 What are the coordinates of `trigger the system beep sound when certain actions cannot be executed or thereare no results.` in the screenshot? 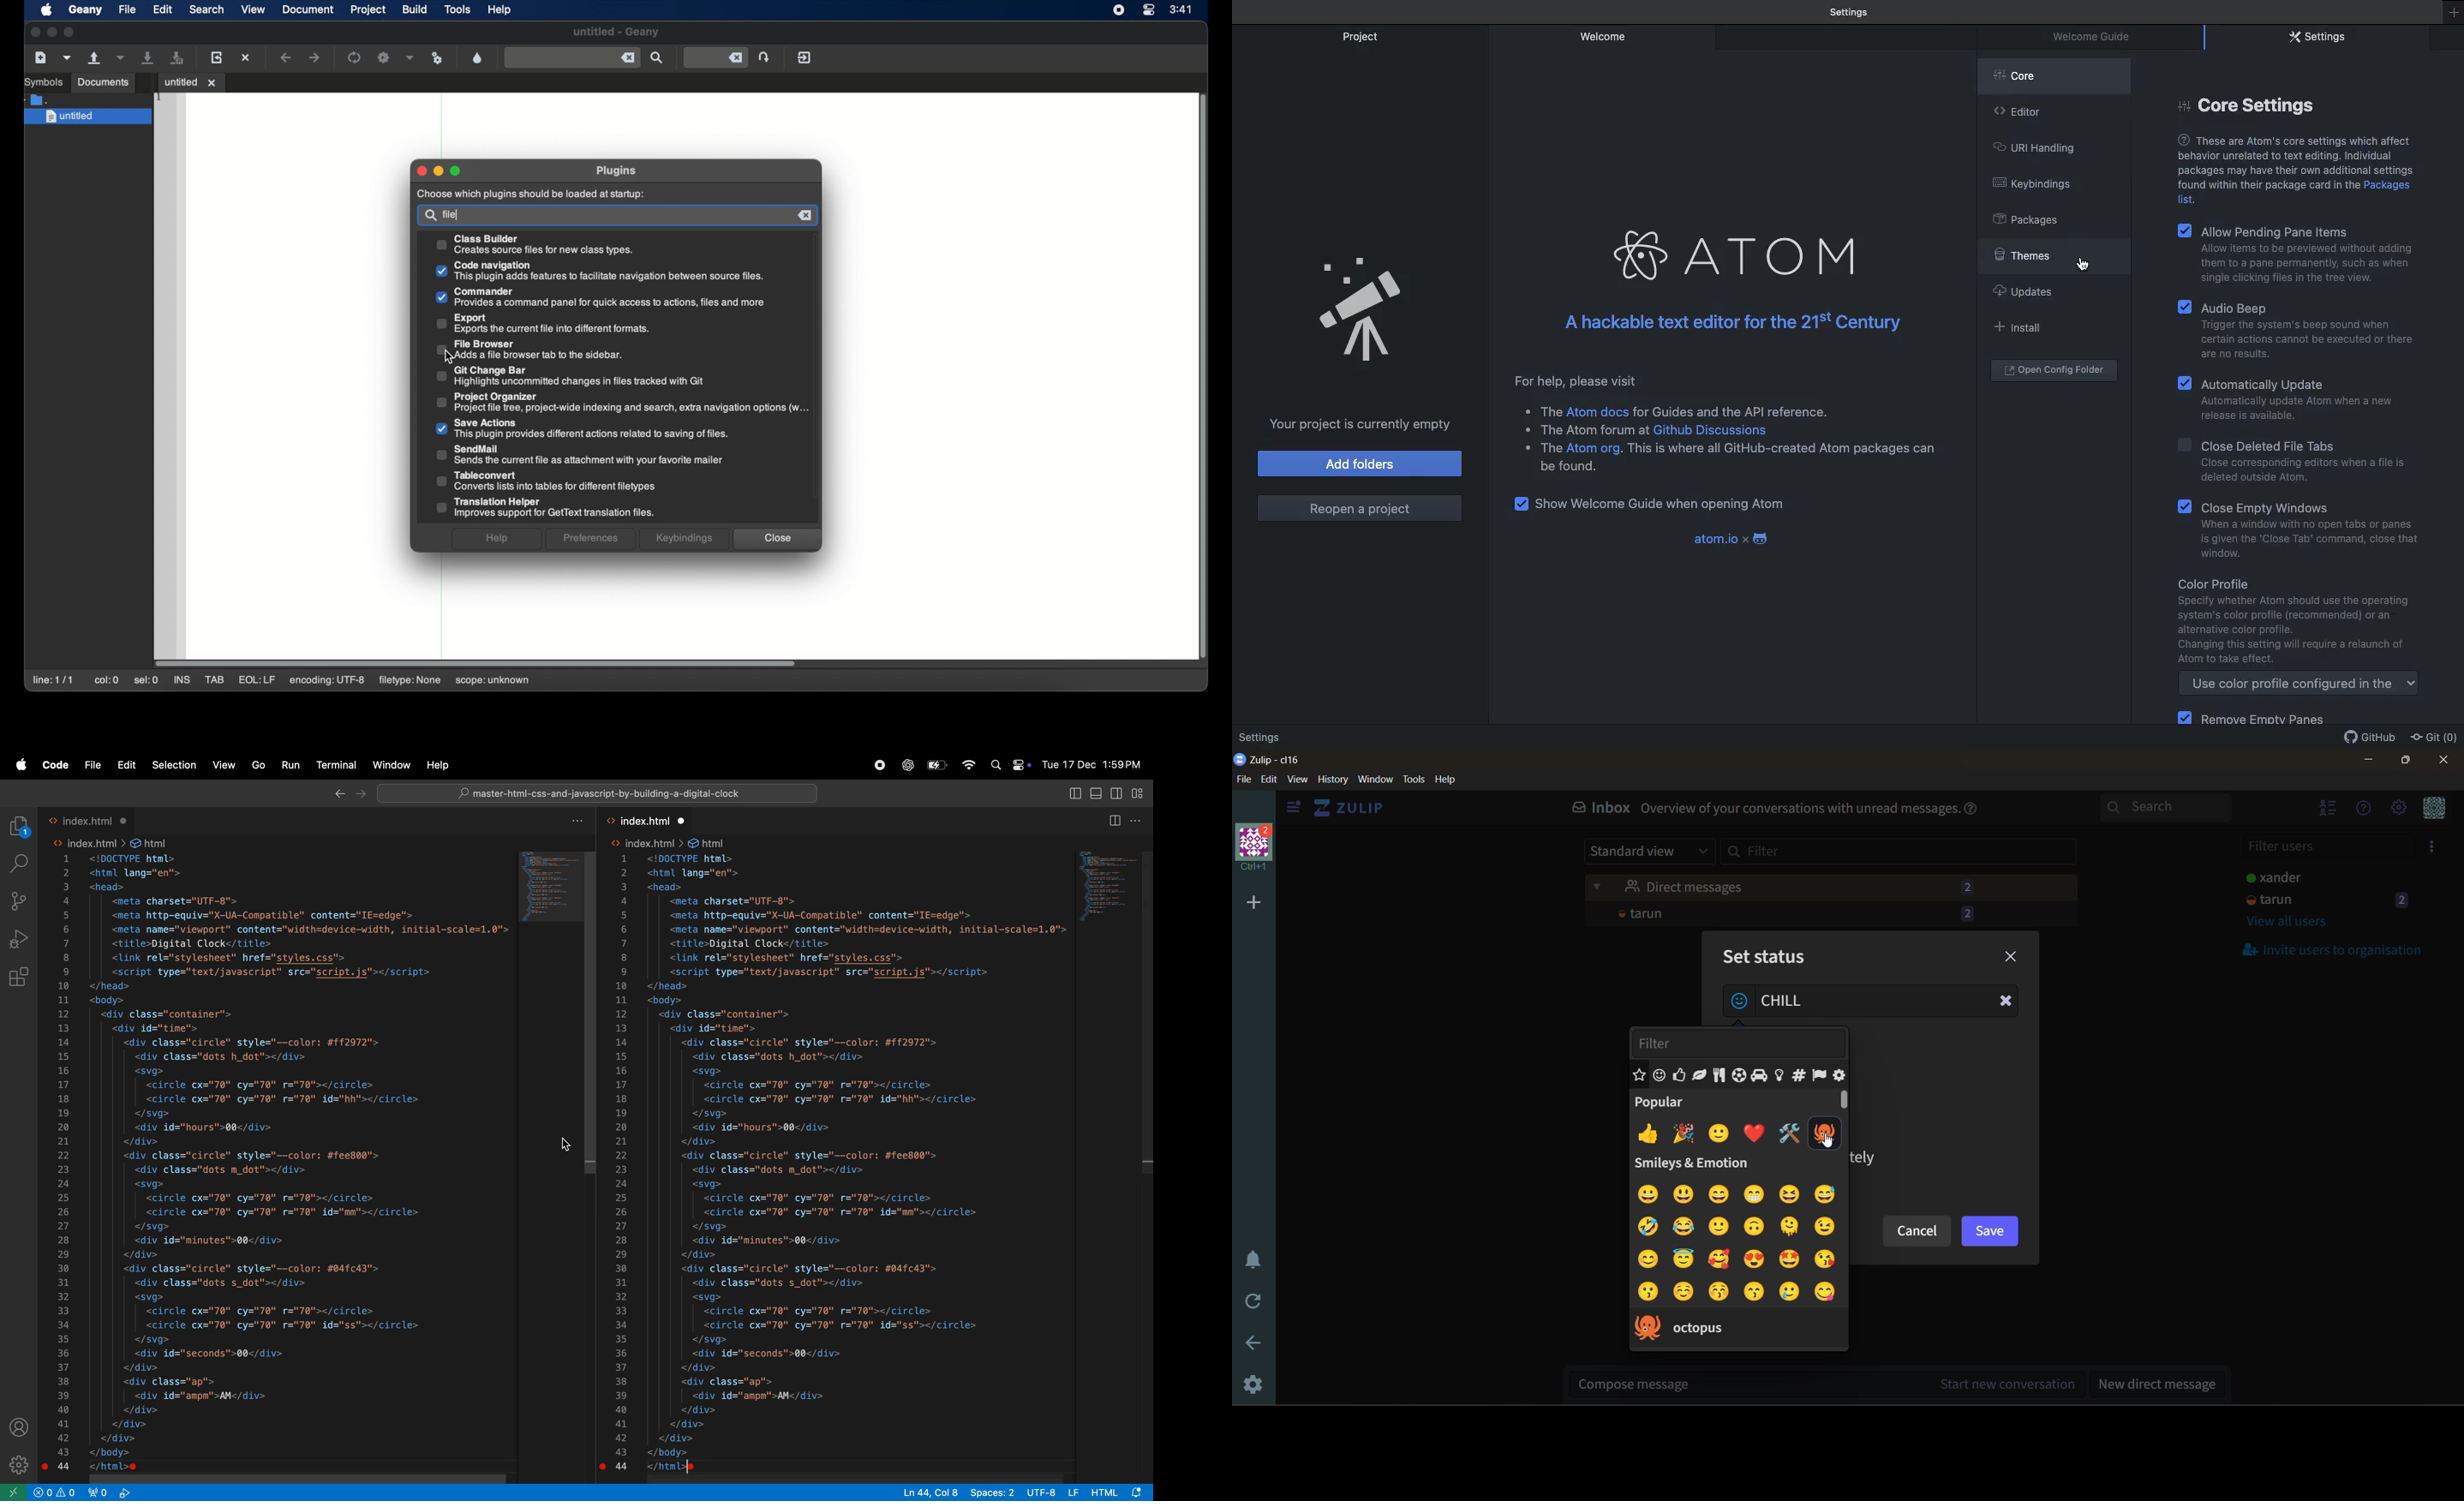 It's located at (2303, 339).